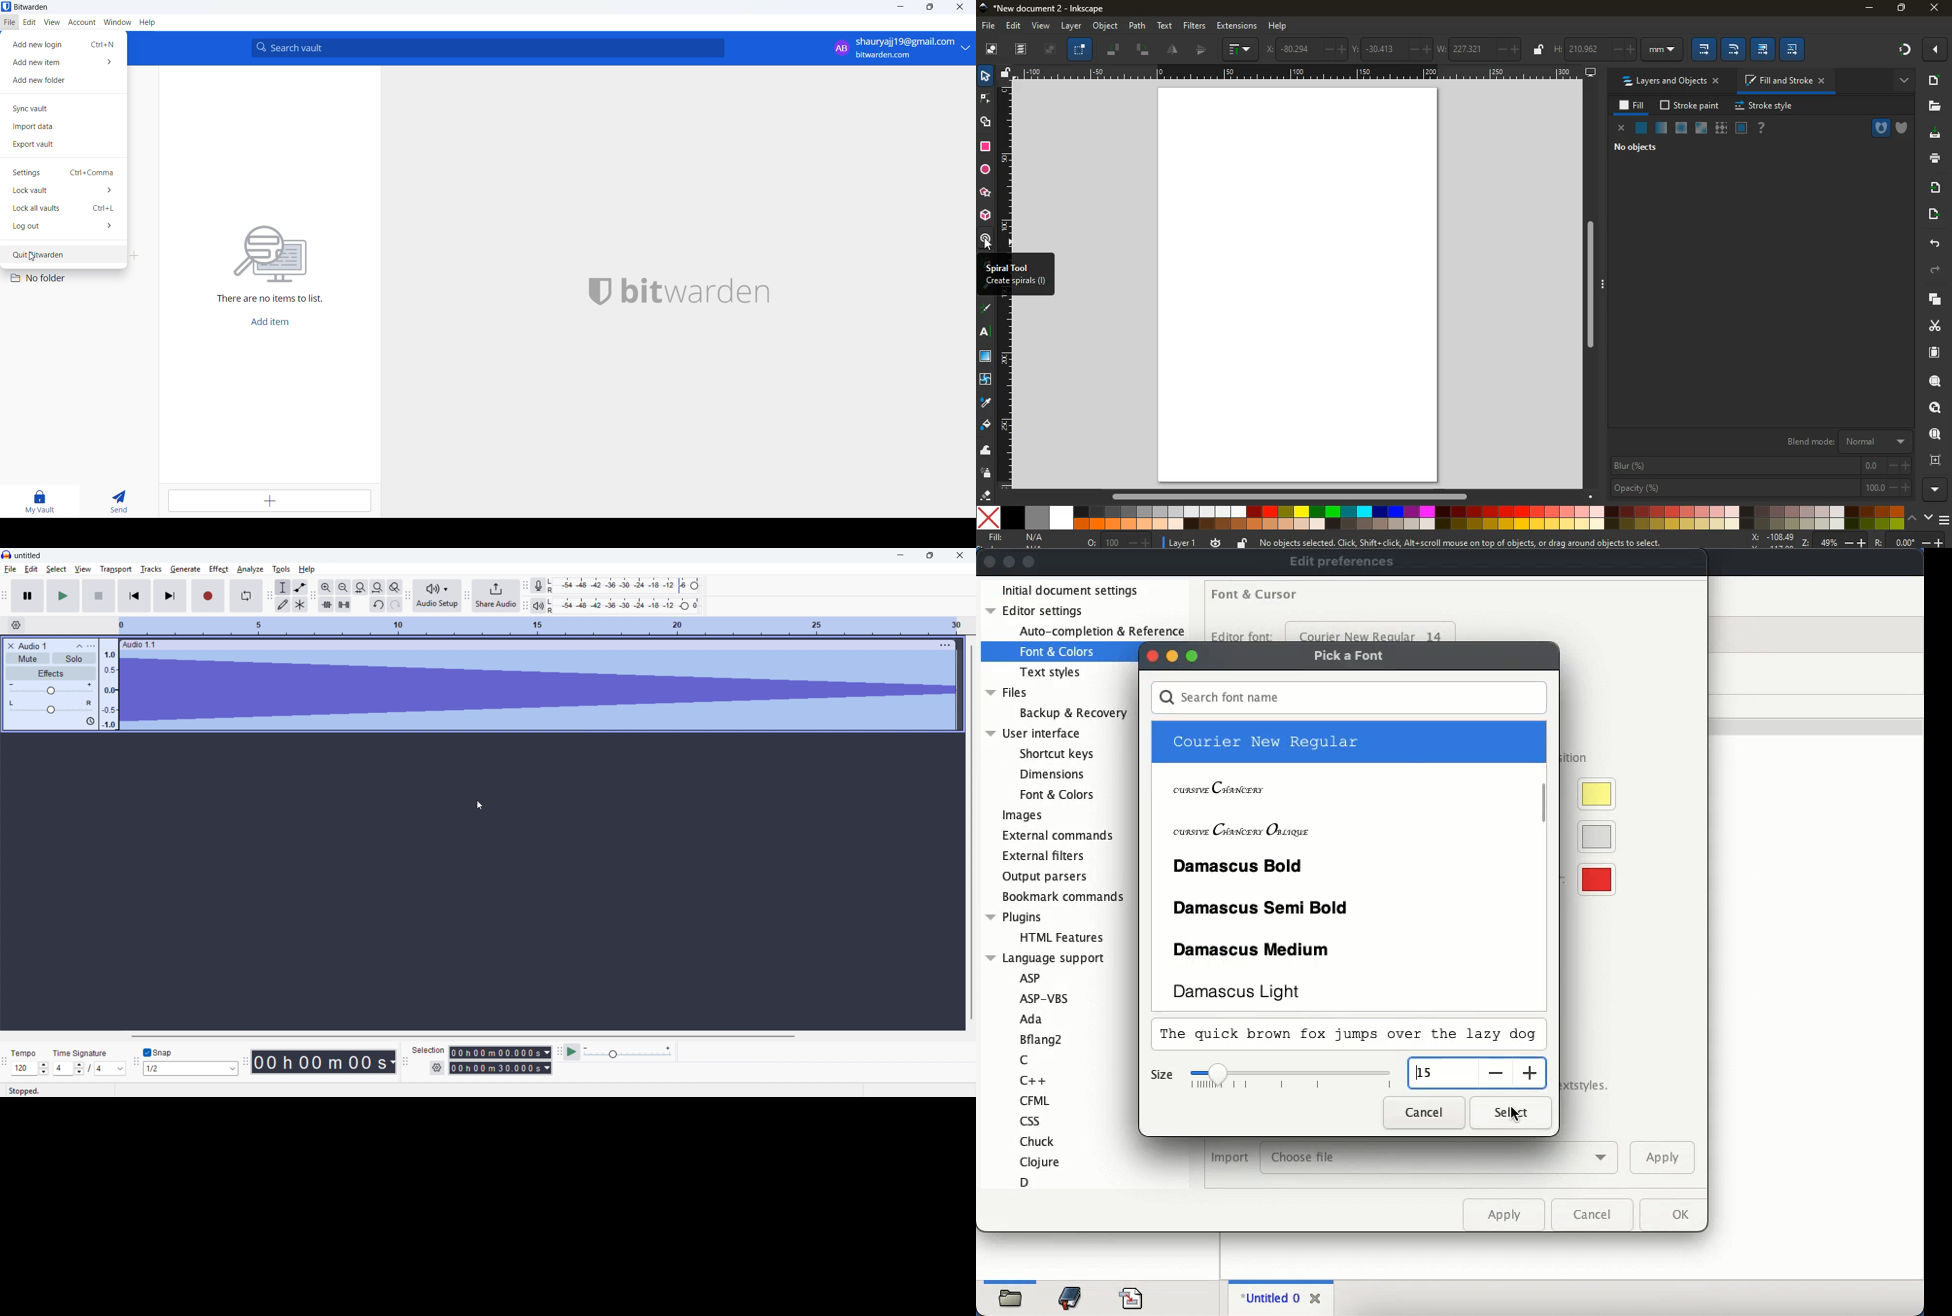  Describe the element at coordinates (1047, 877) in the screenshot. I see `output parsers` at that location.